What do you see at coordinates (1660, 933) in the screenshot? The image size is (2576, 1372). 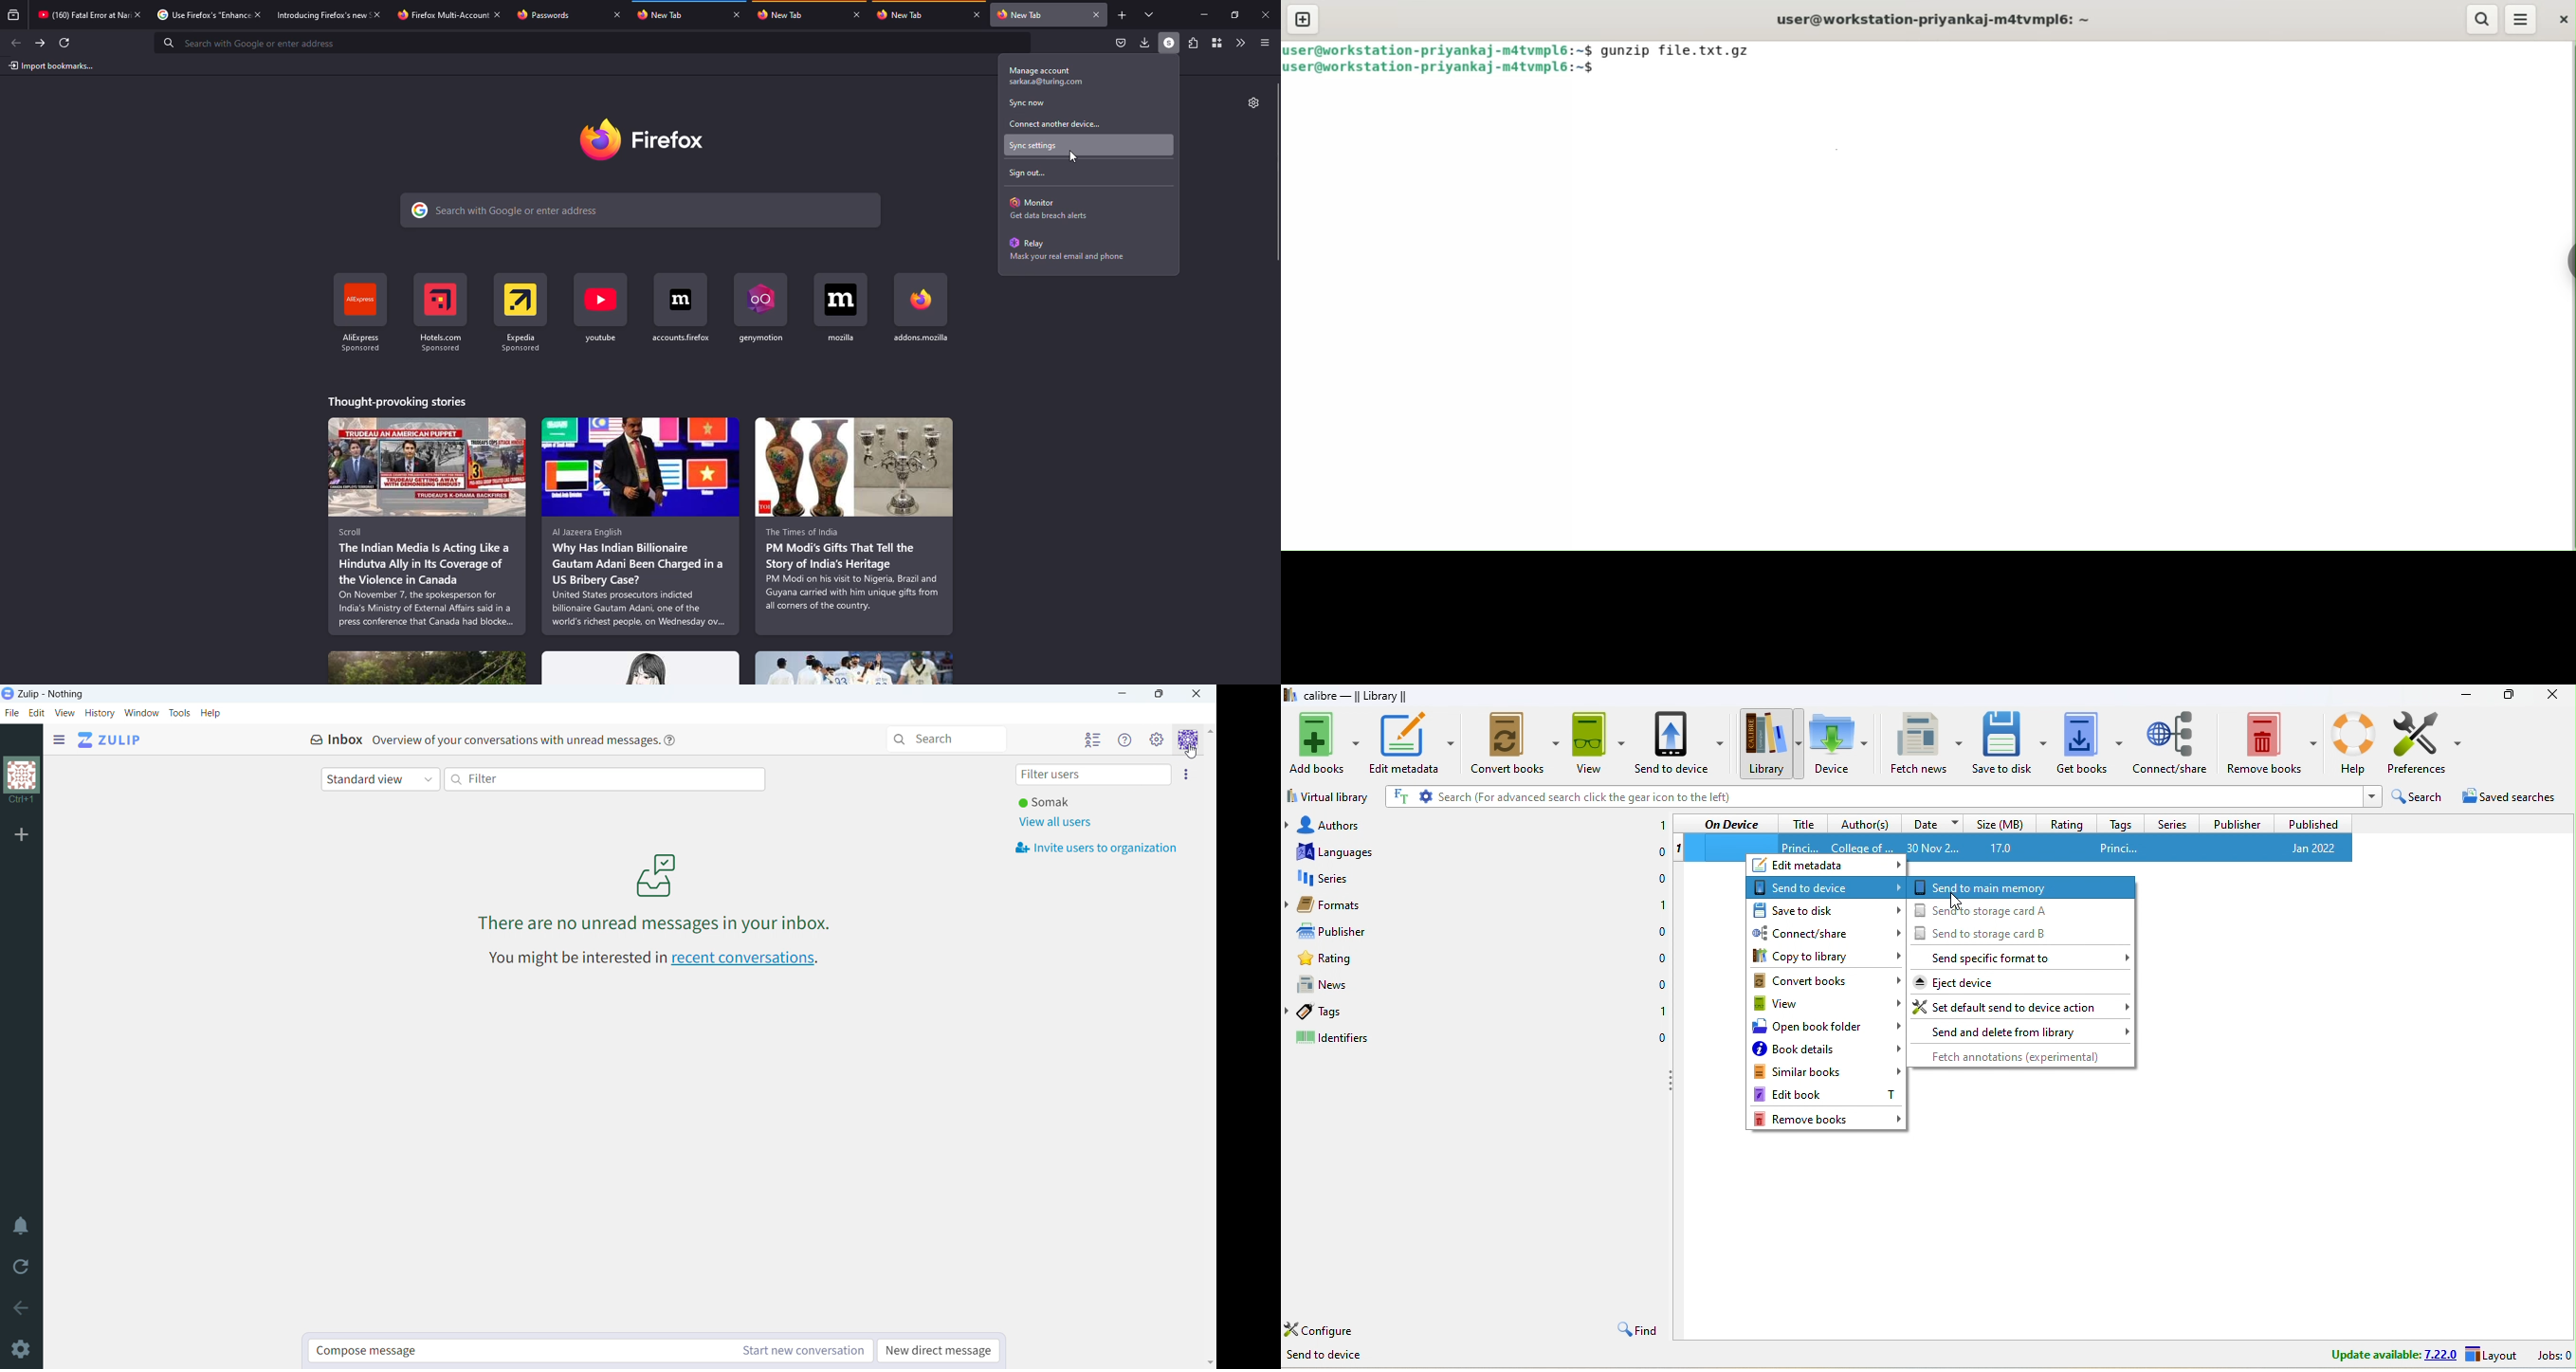 I see `0` at bounding box center [1660, 933].